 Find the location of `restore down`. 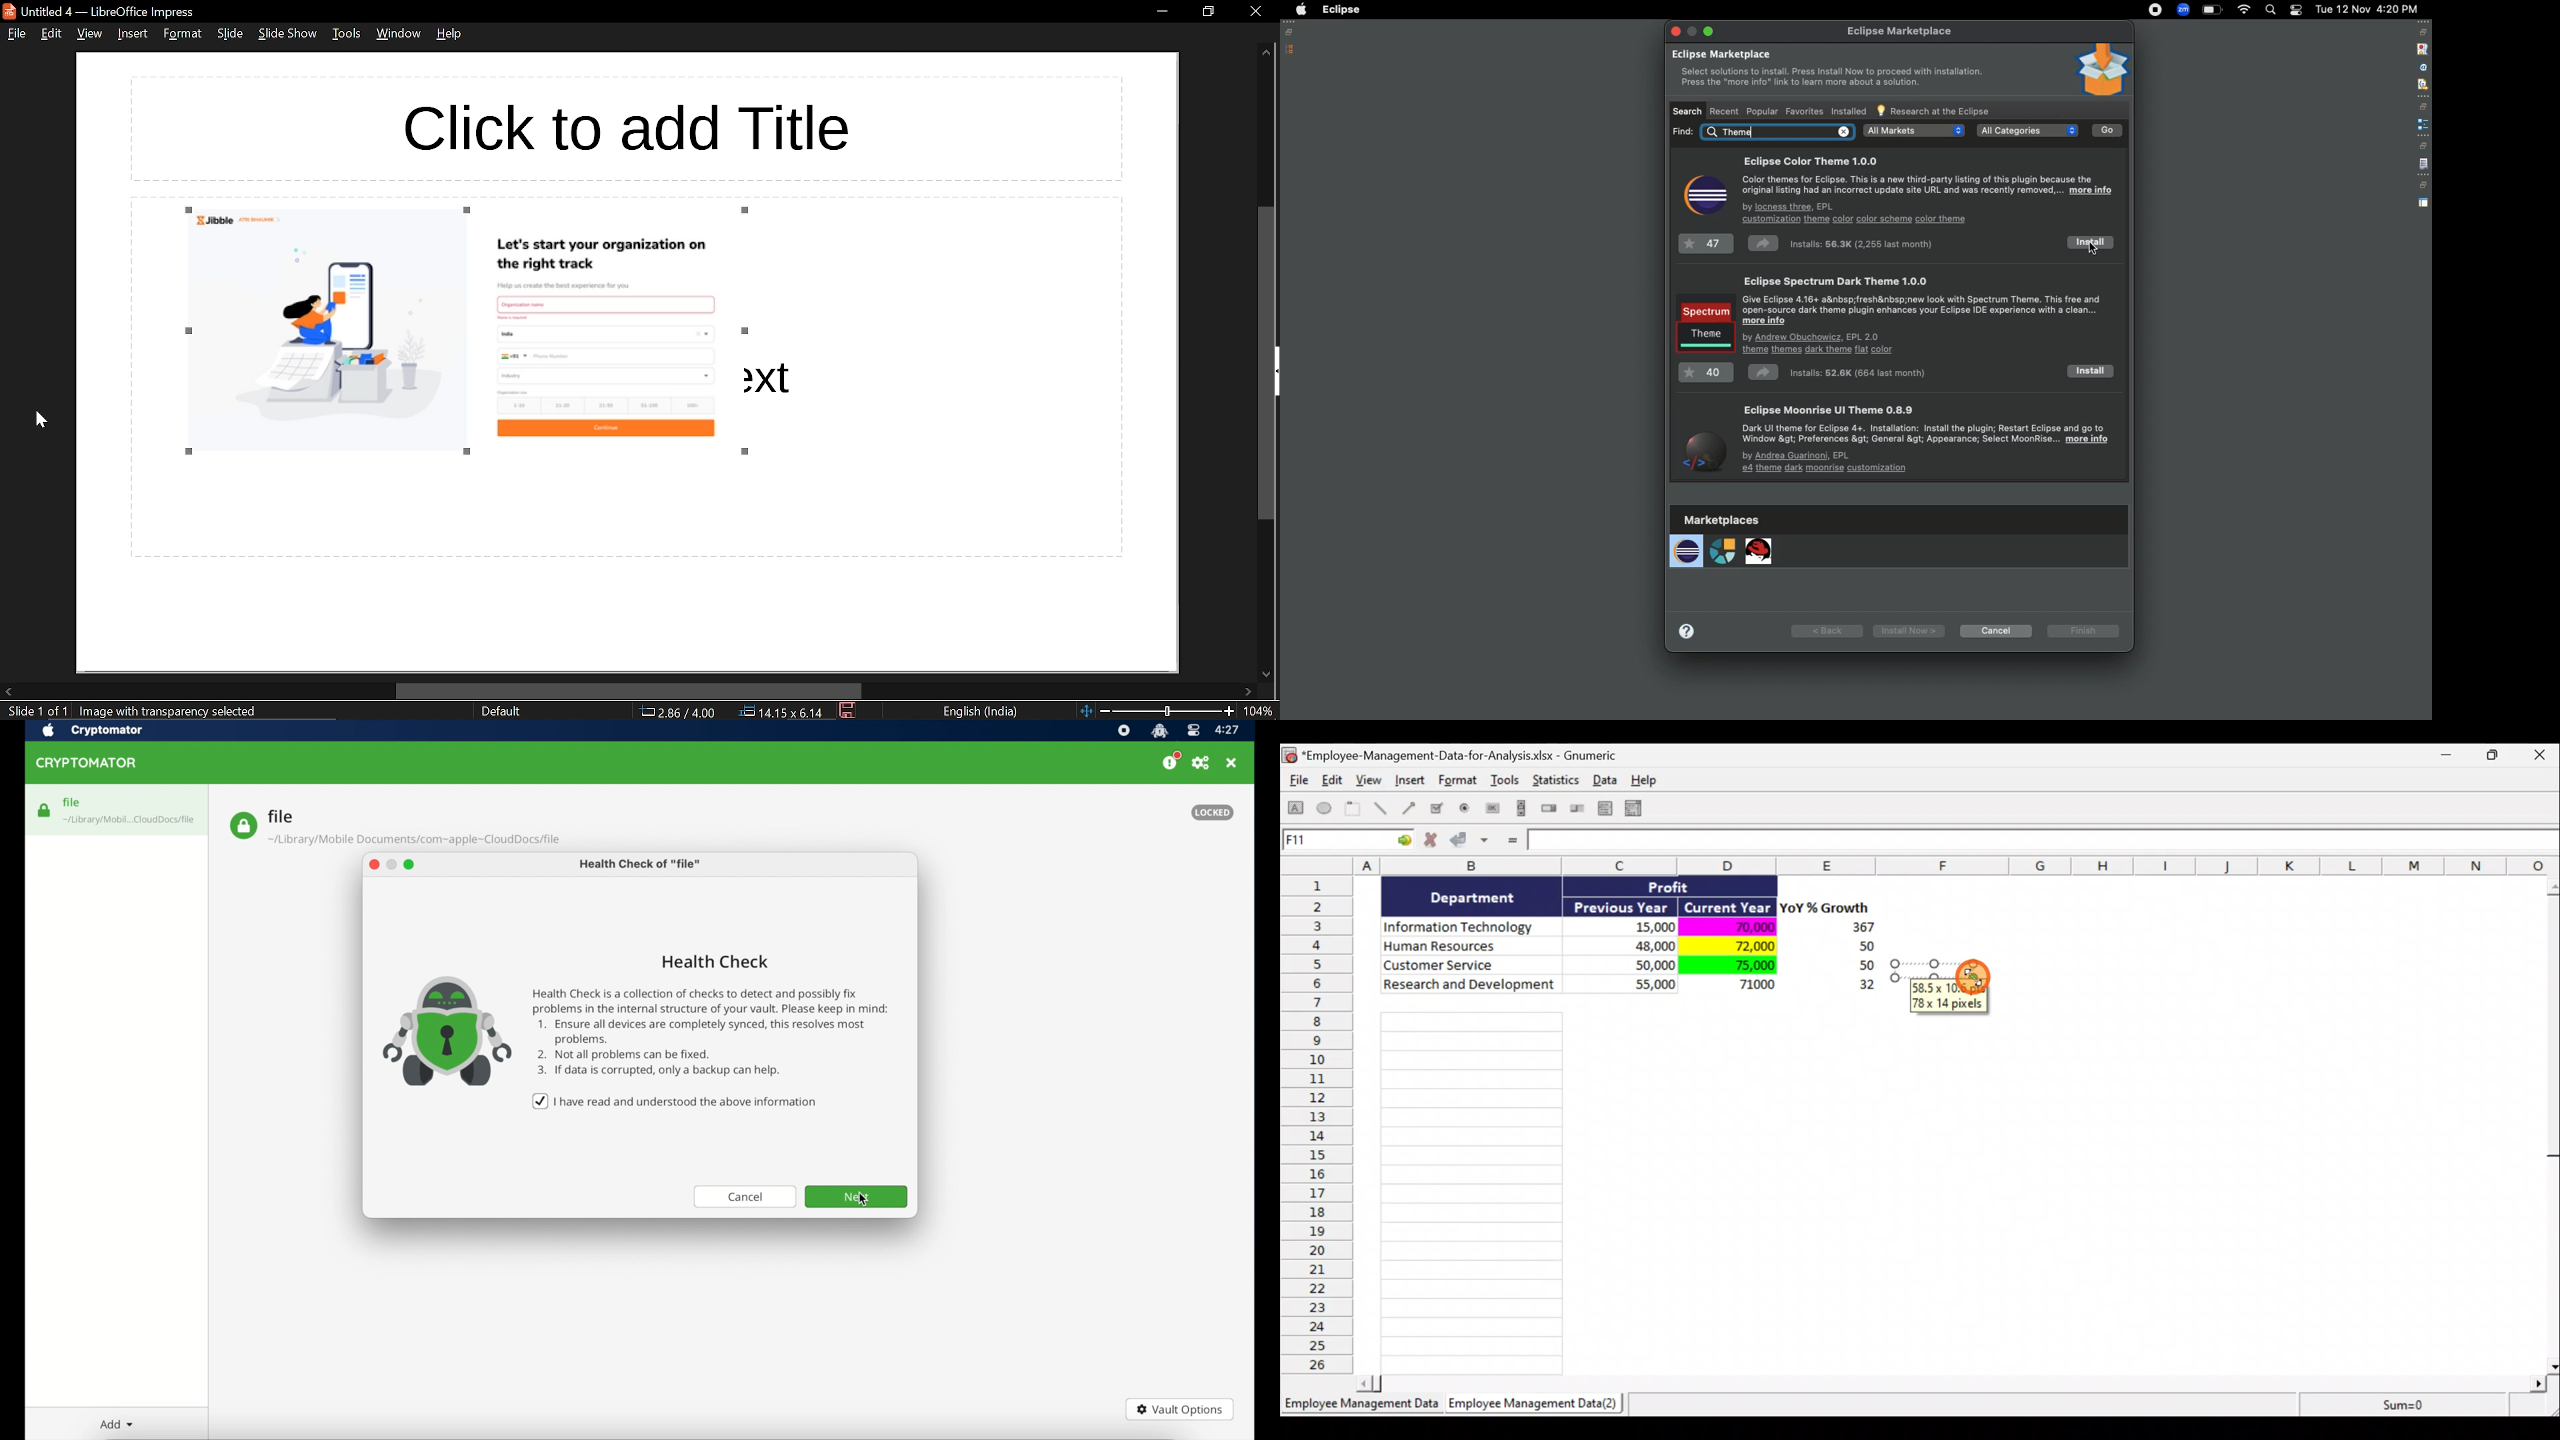

restore down is located at coordinates (1207, 11).